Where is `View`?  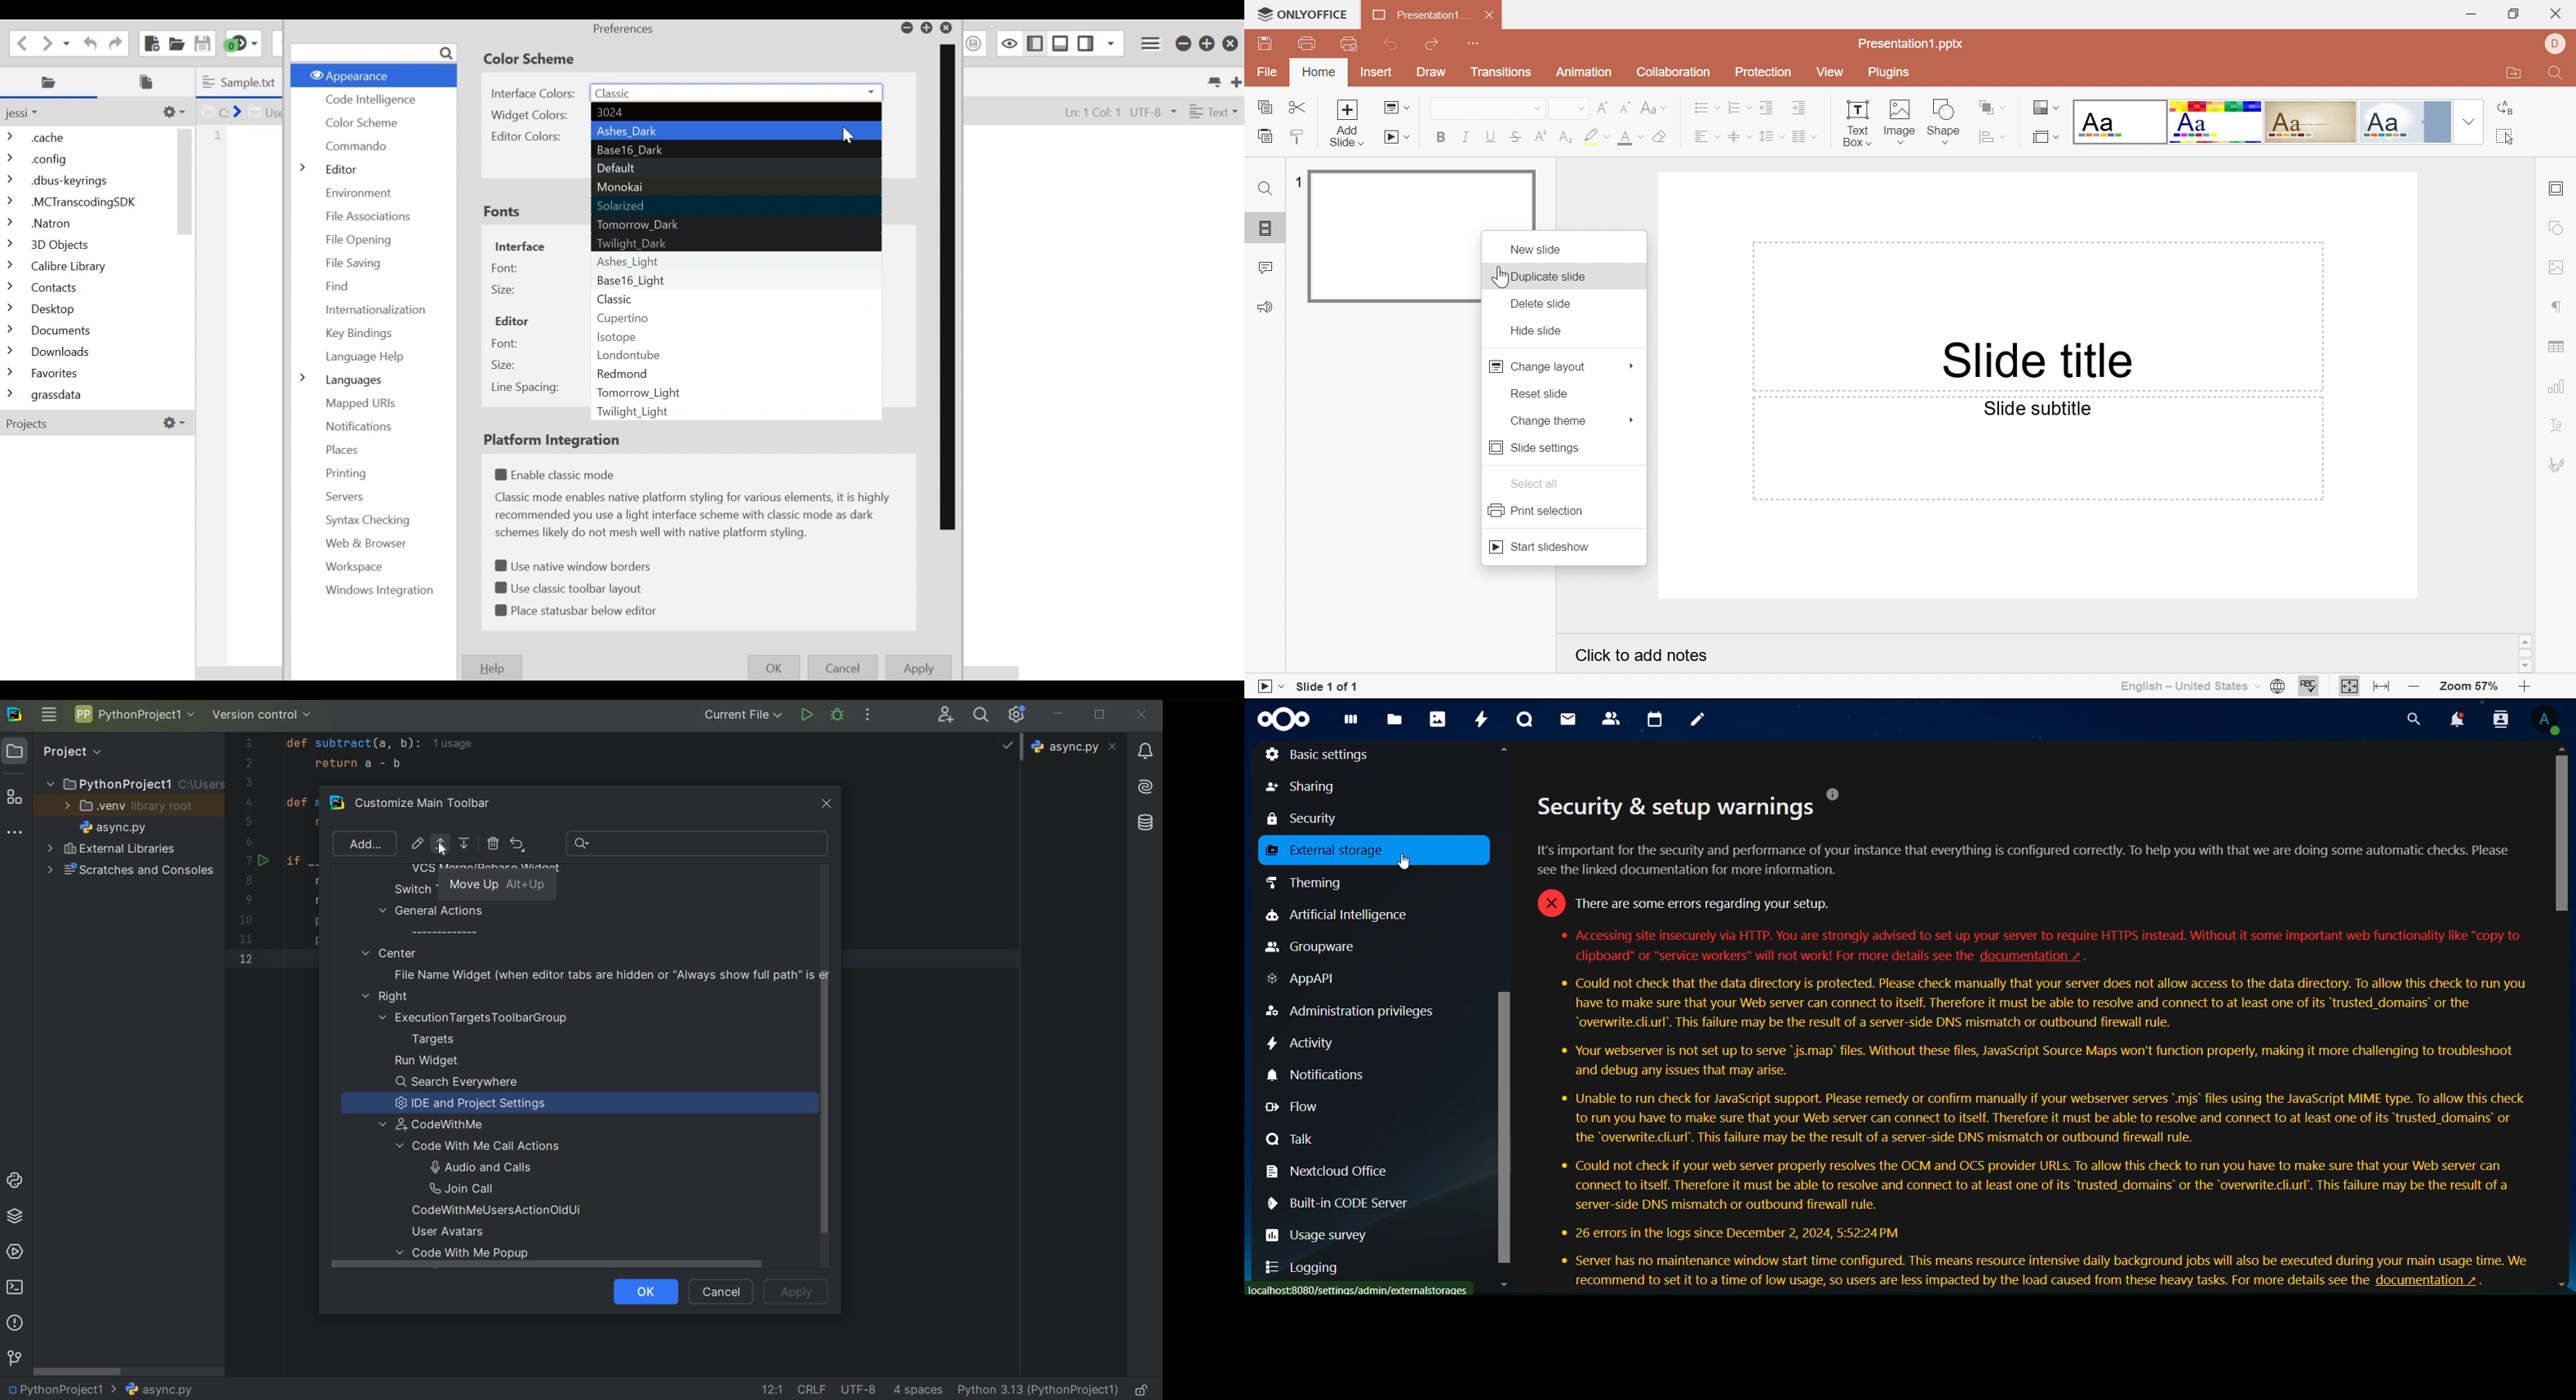
View is located at coordinates (1832, 74).